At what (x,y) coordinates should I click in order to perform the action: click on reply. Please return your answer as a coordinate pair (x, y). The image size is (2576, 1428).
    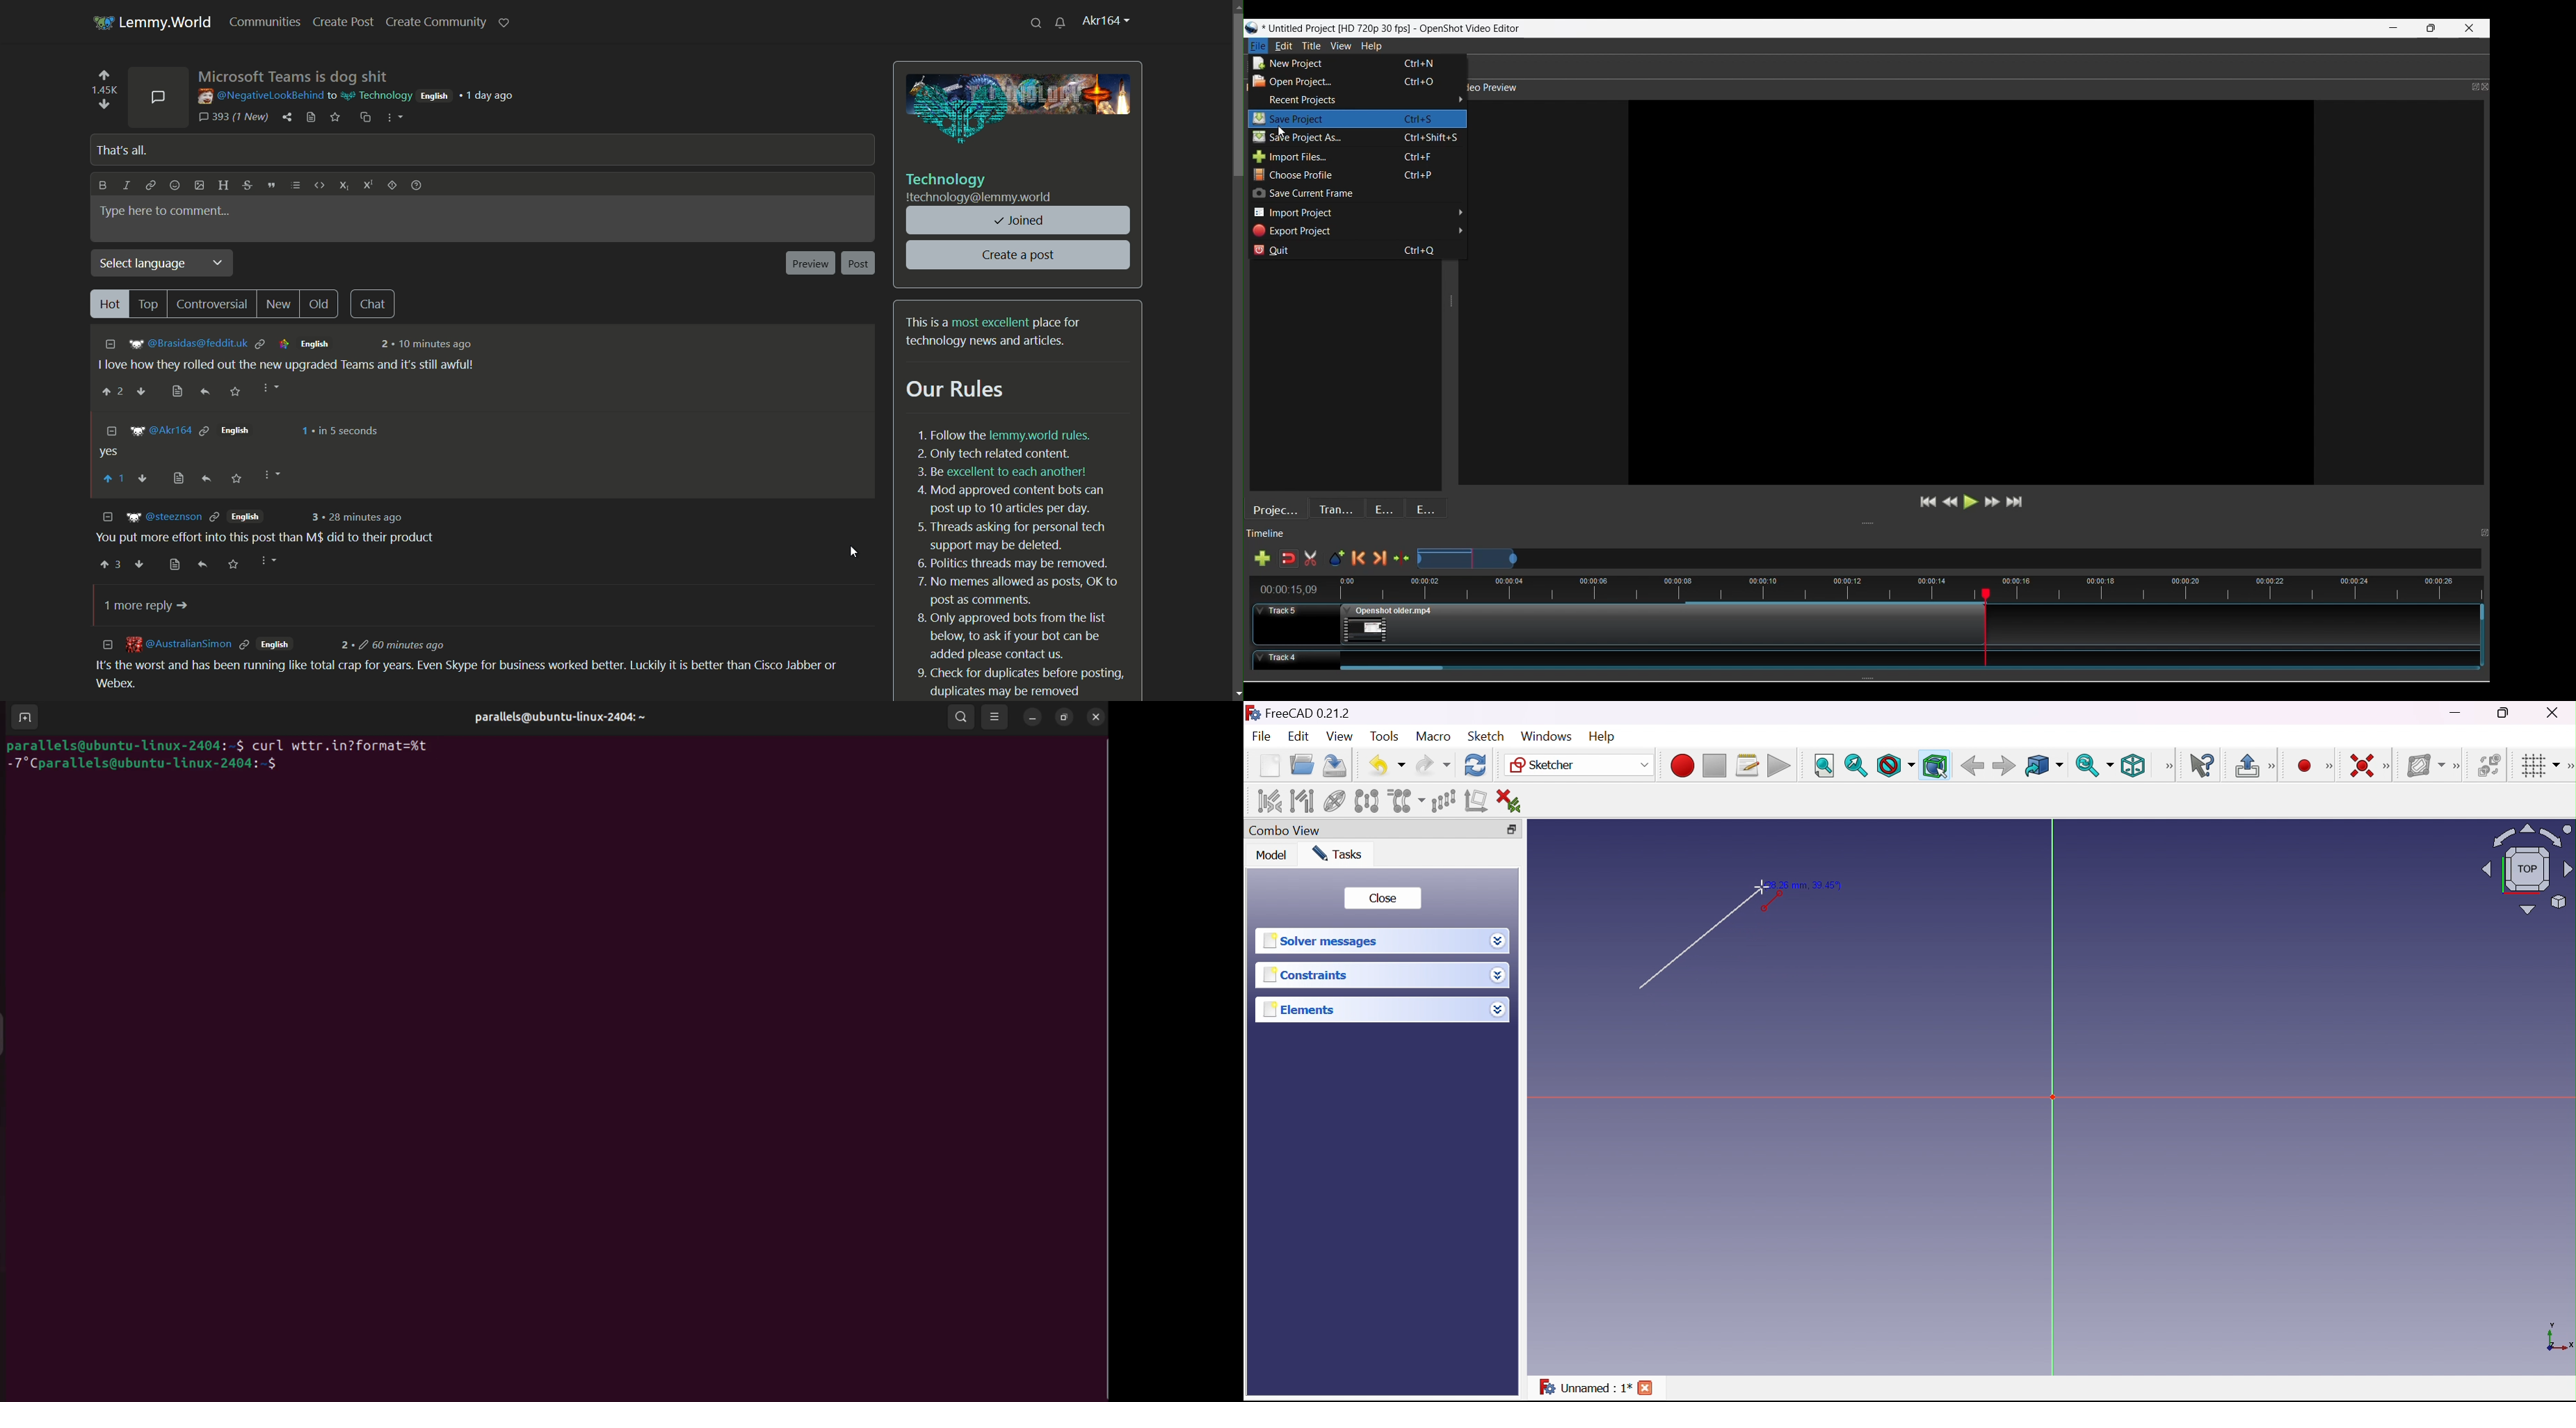
    Looking at the image, I should click on (203, 565).